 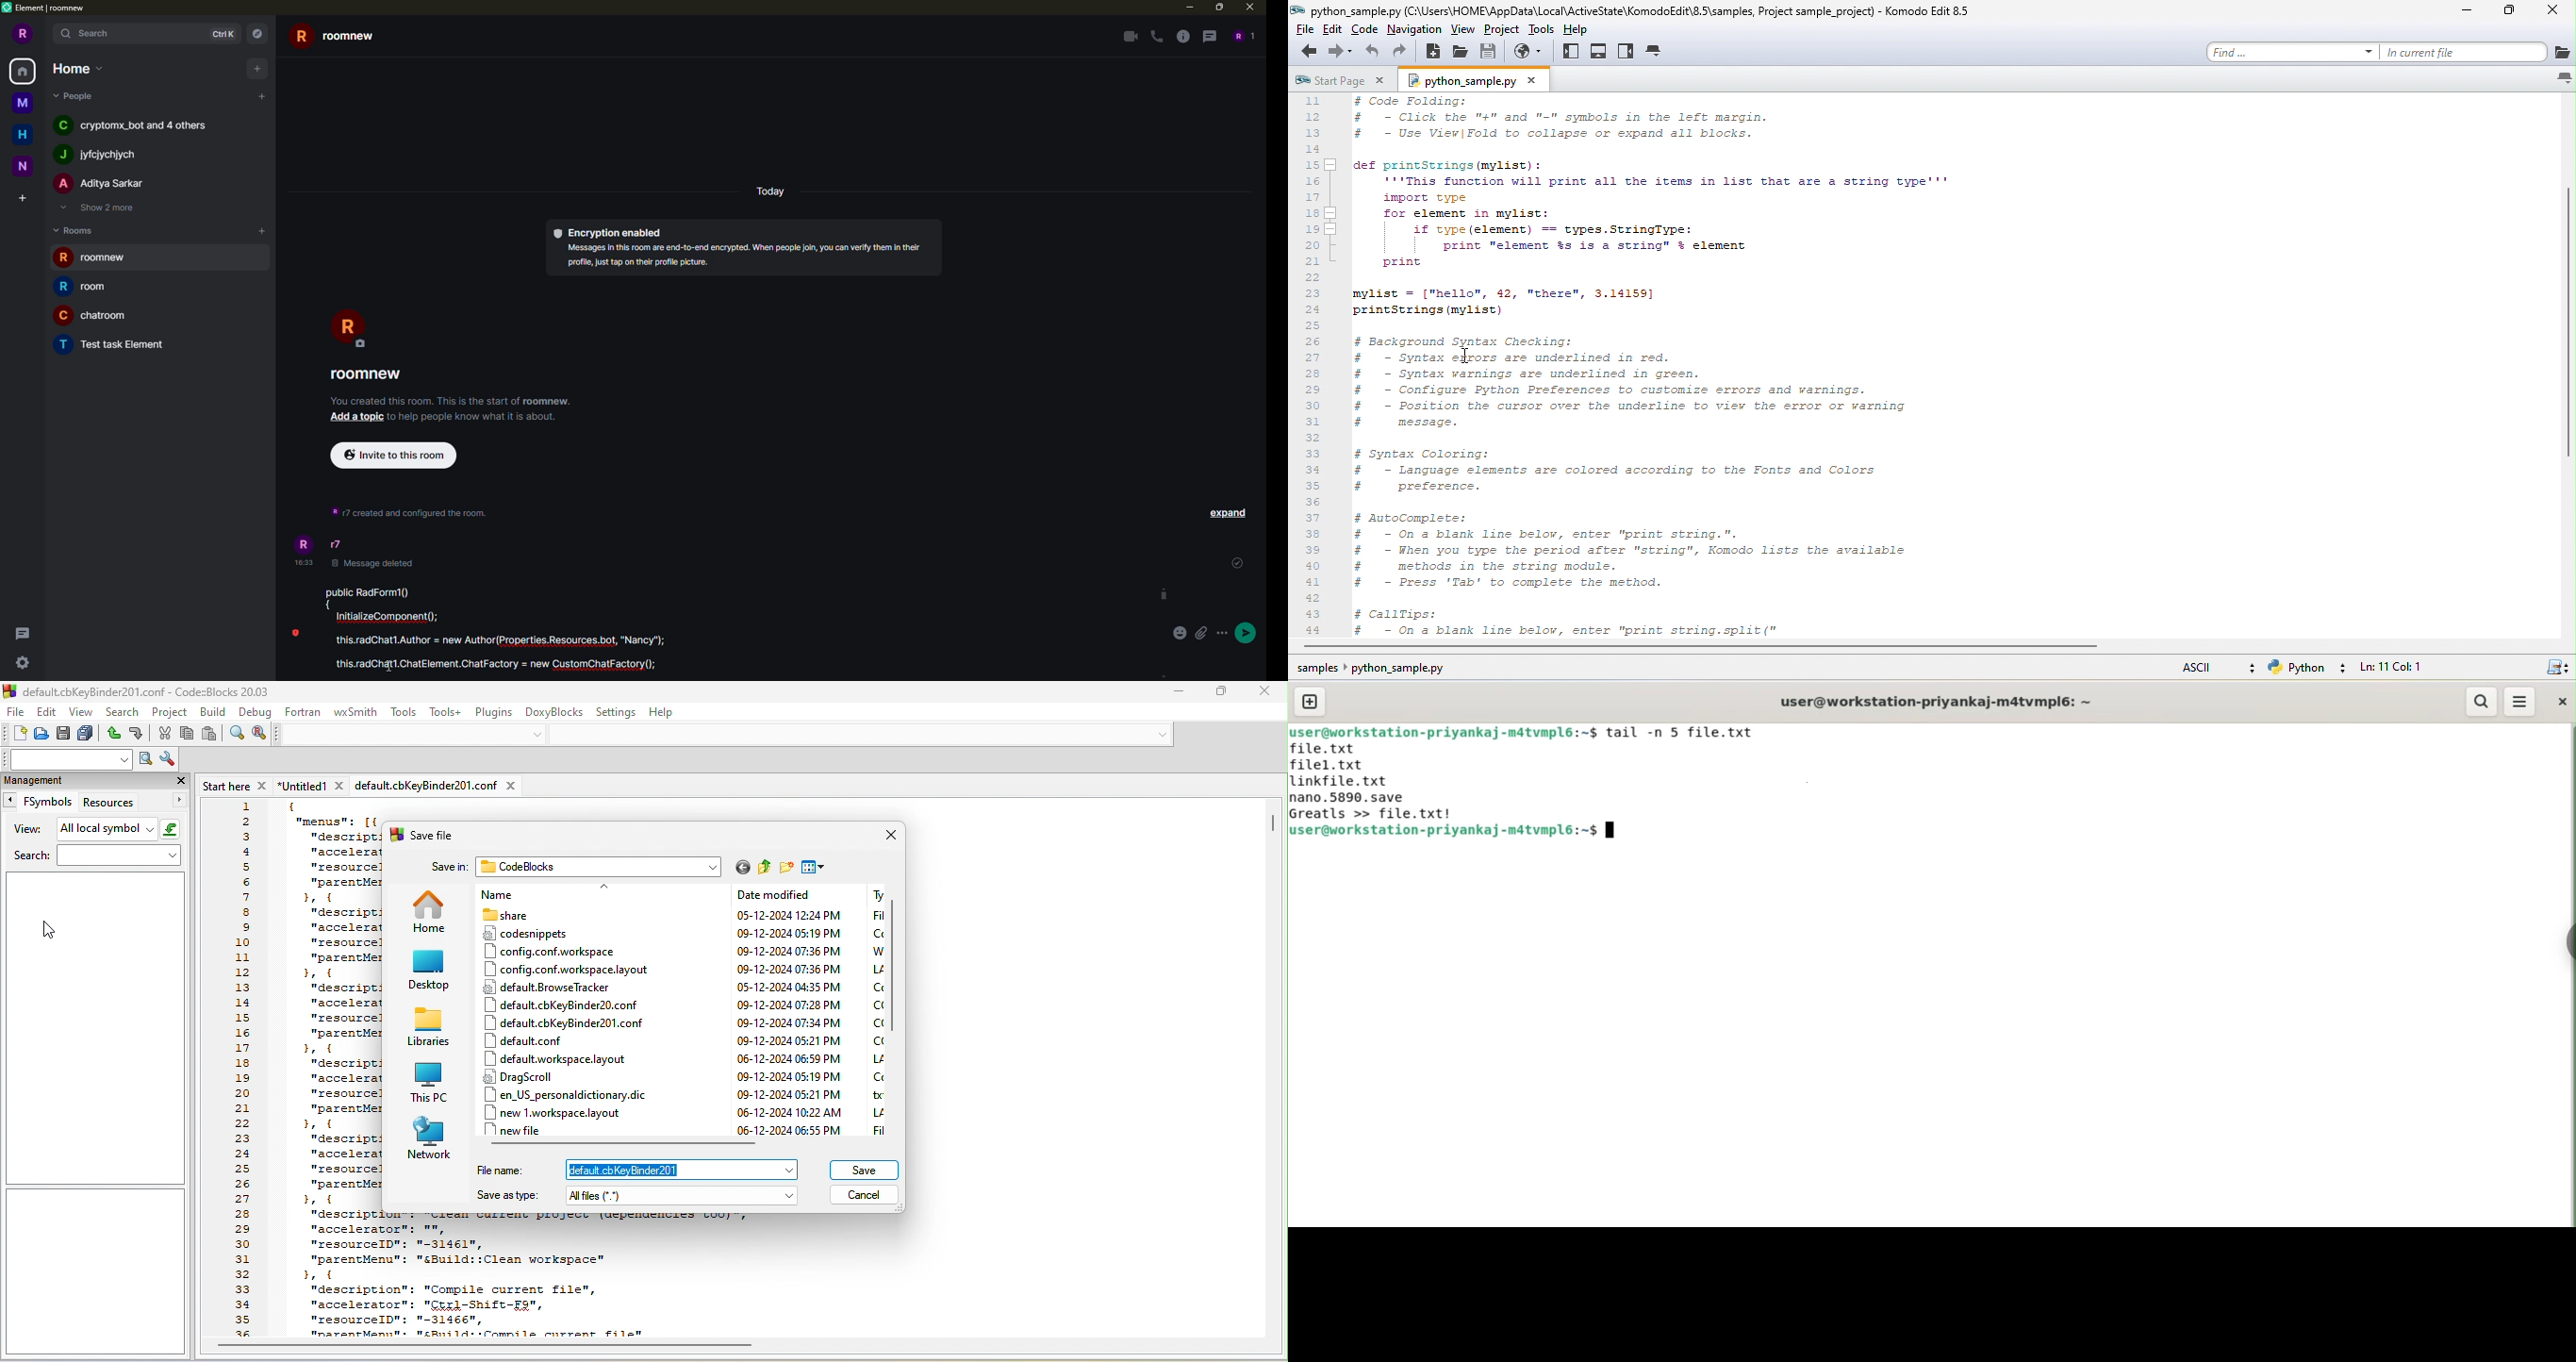 What do you see at coordinates (521, 1130) in the screenshot?
I see `new file` at bounding box center [521, 1130].